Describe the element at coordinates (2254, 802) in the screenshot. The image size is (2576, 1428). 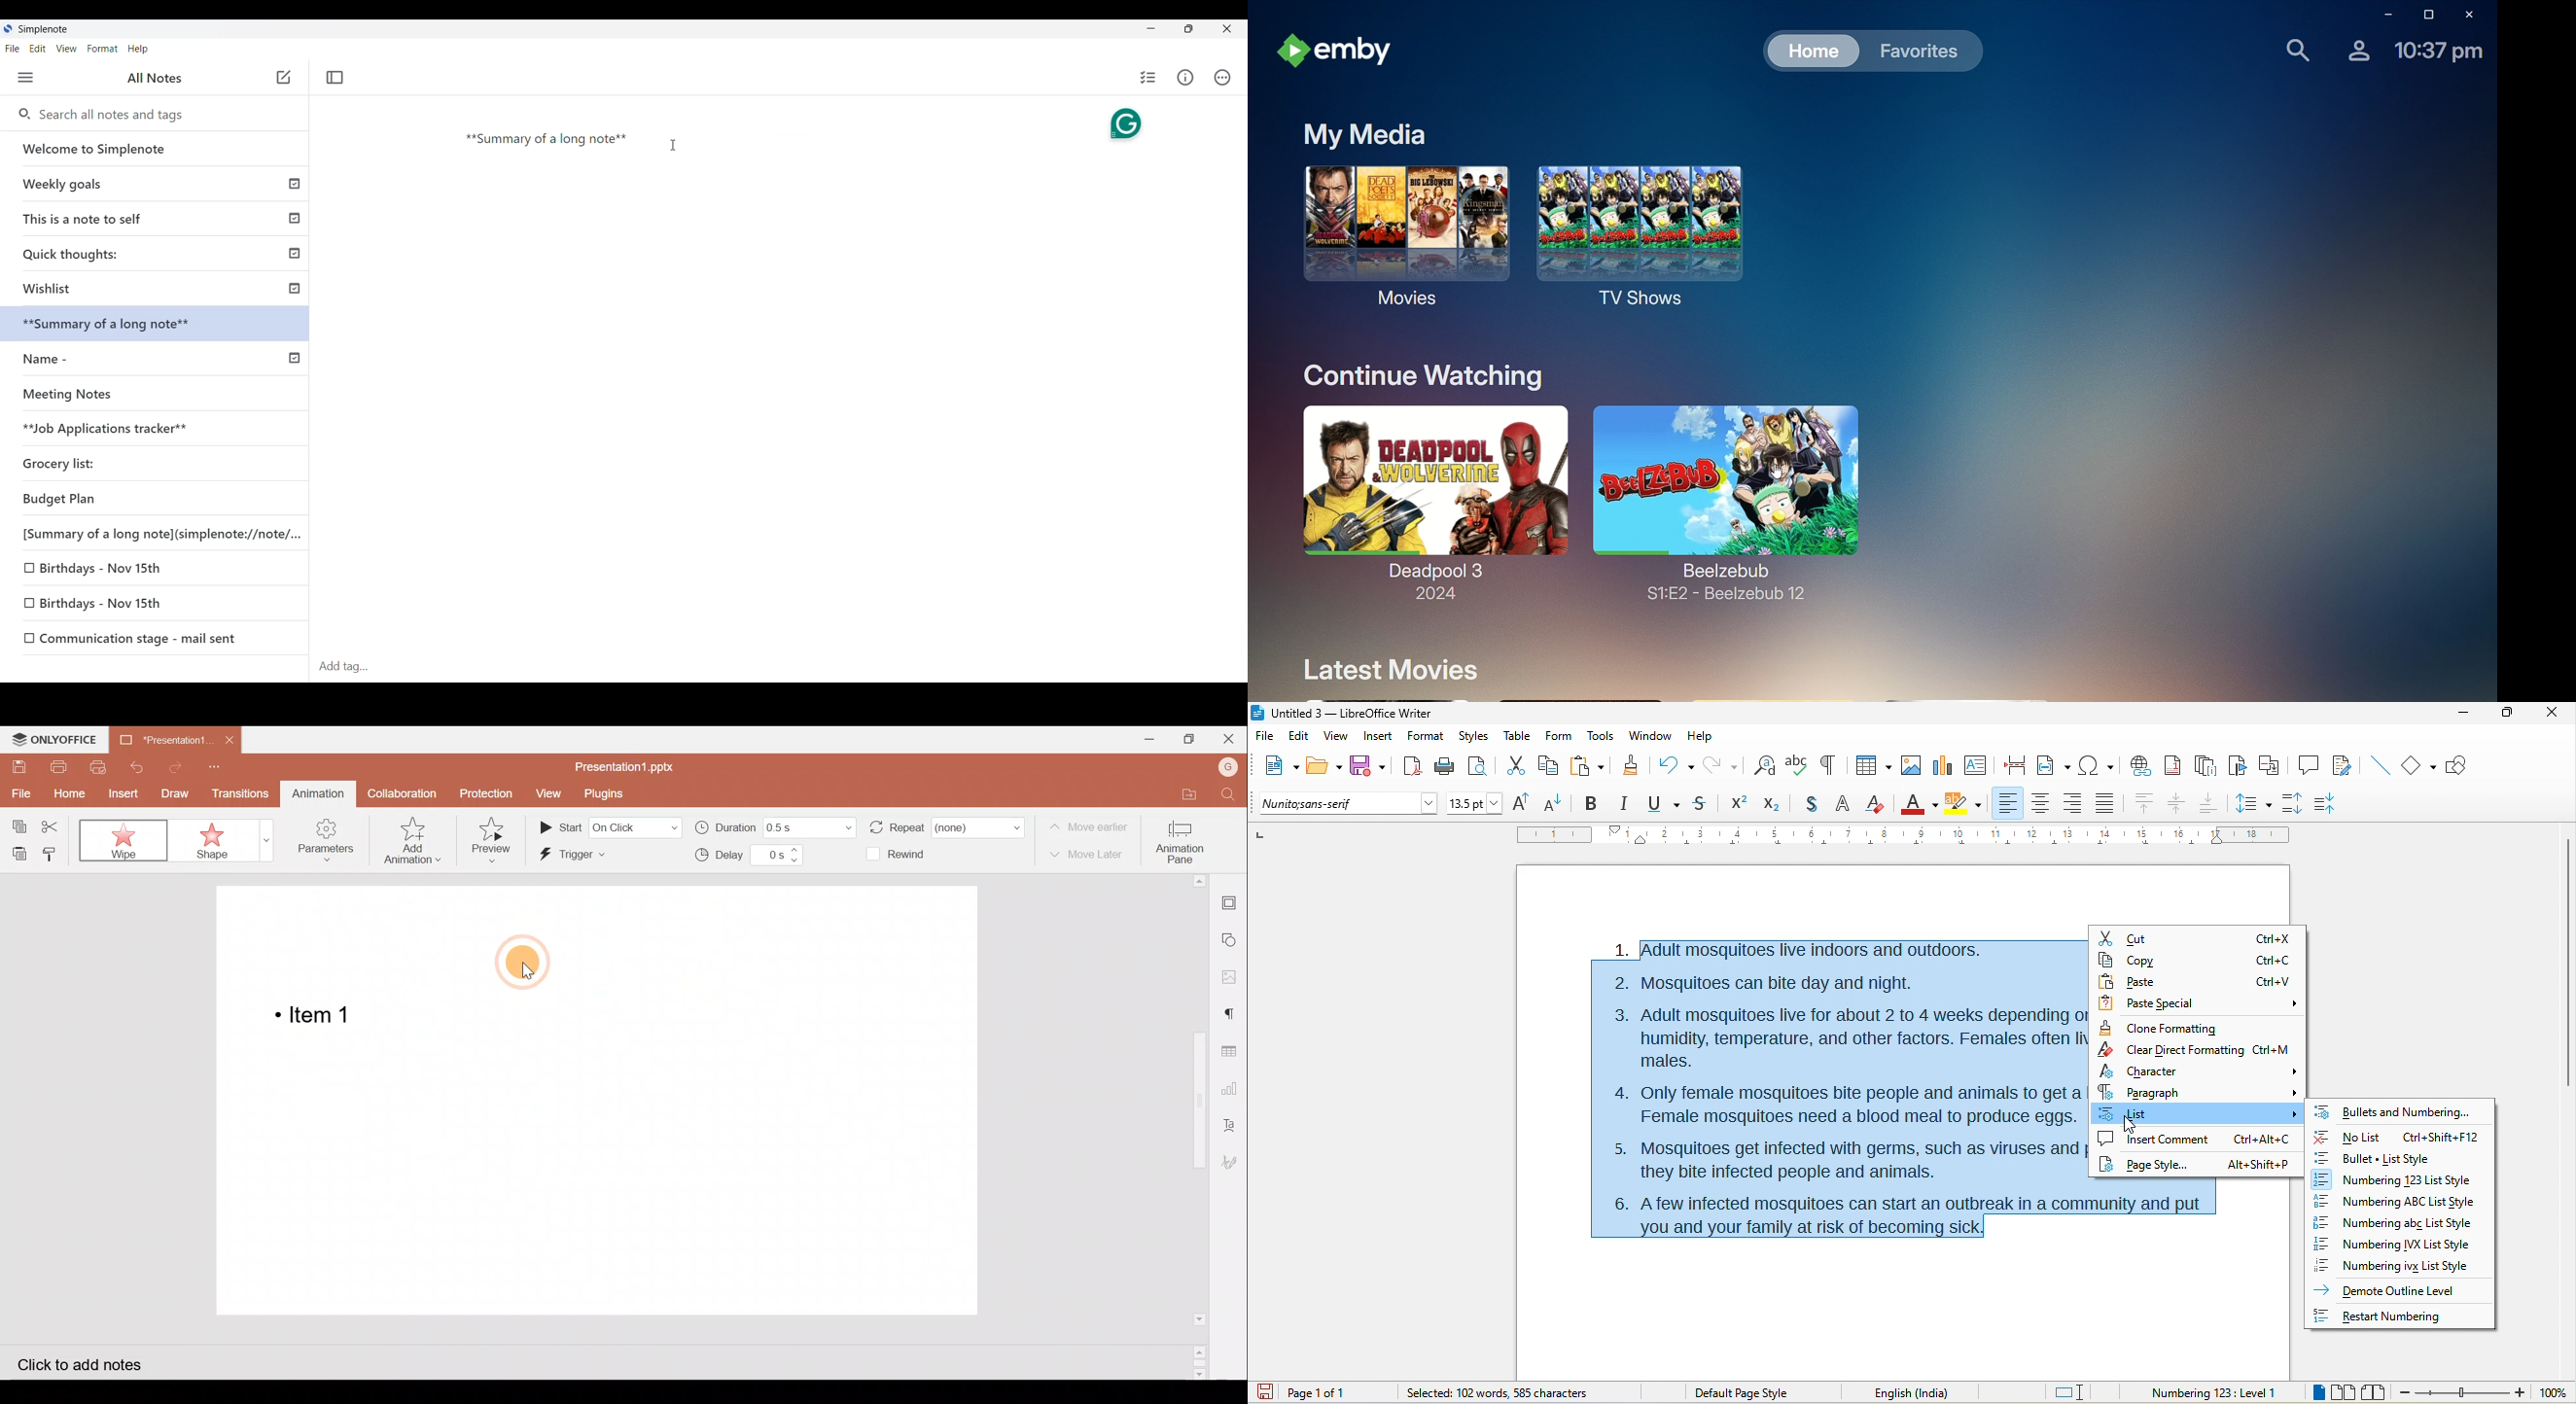
I see `set line spacing` at that location.